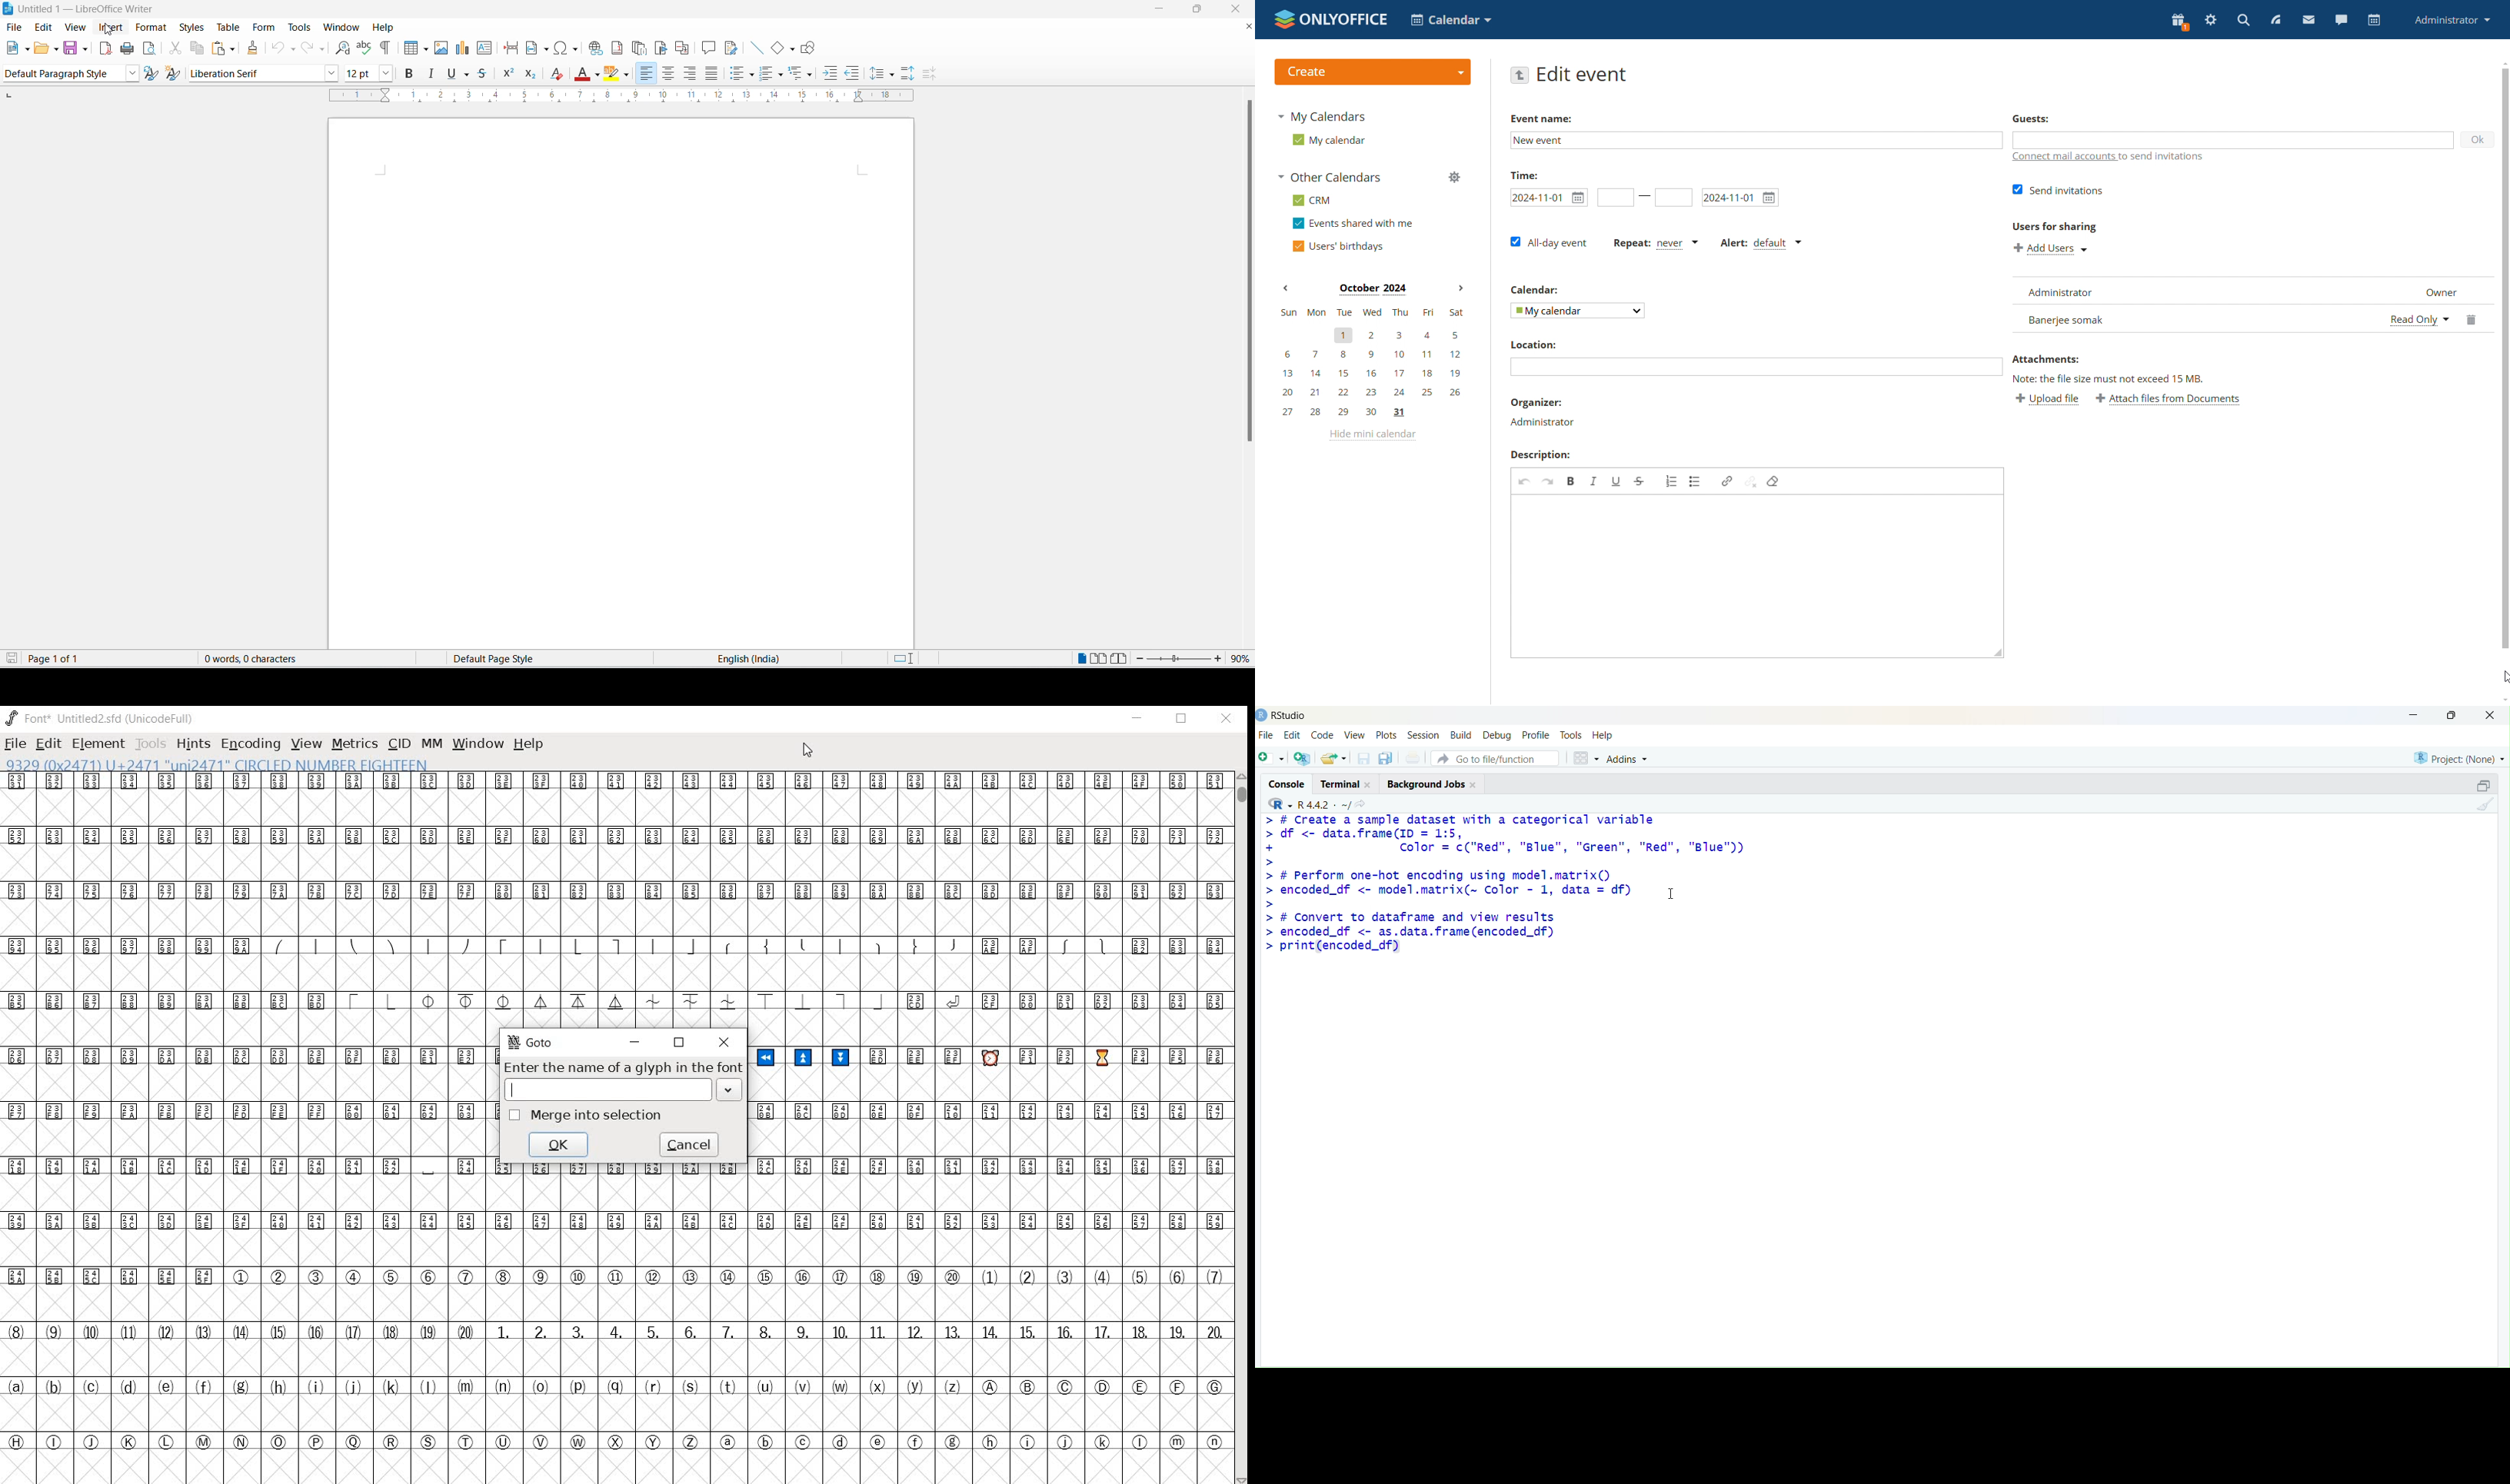 Image resolution: width=2520 pixels, height=1484 pixels. Describe the element at coordinates (2414, 715) in the screenshot. I see `minimise` at that location.